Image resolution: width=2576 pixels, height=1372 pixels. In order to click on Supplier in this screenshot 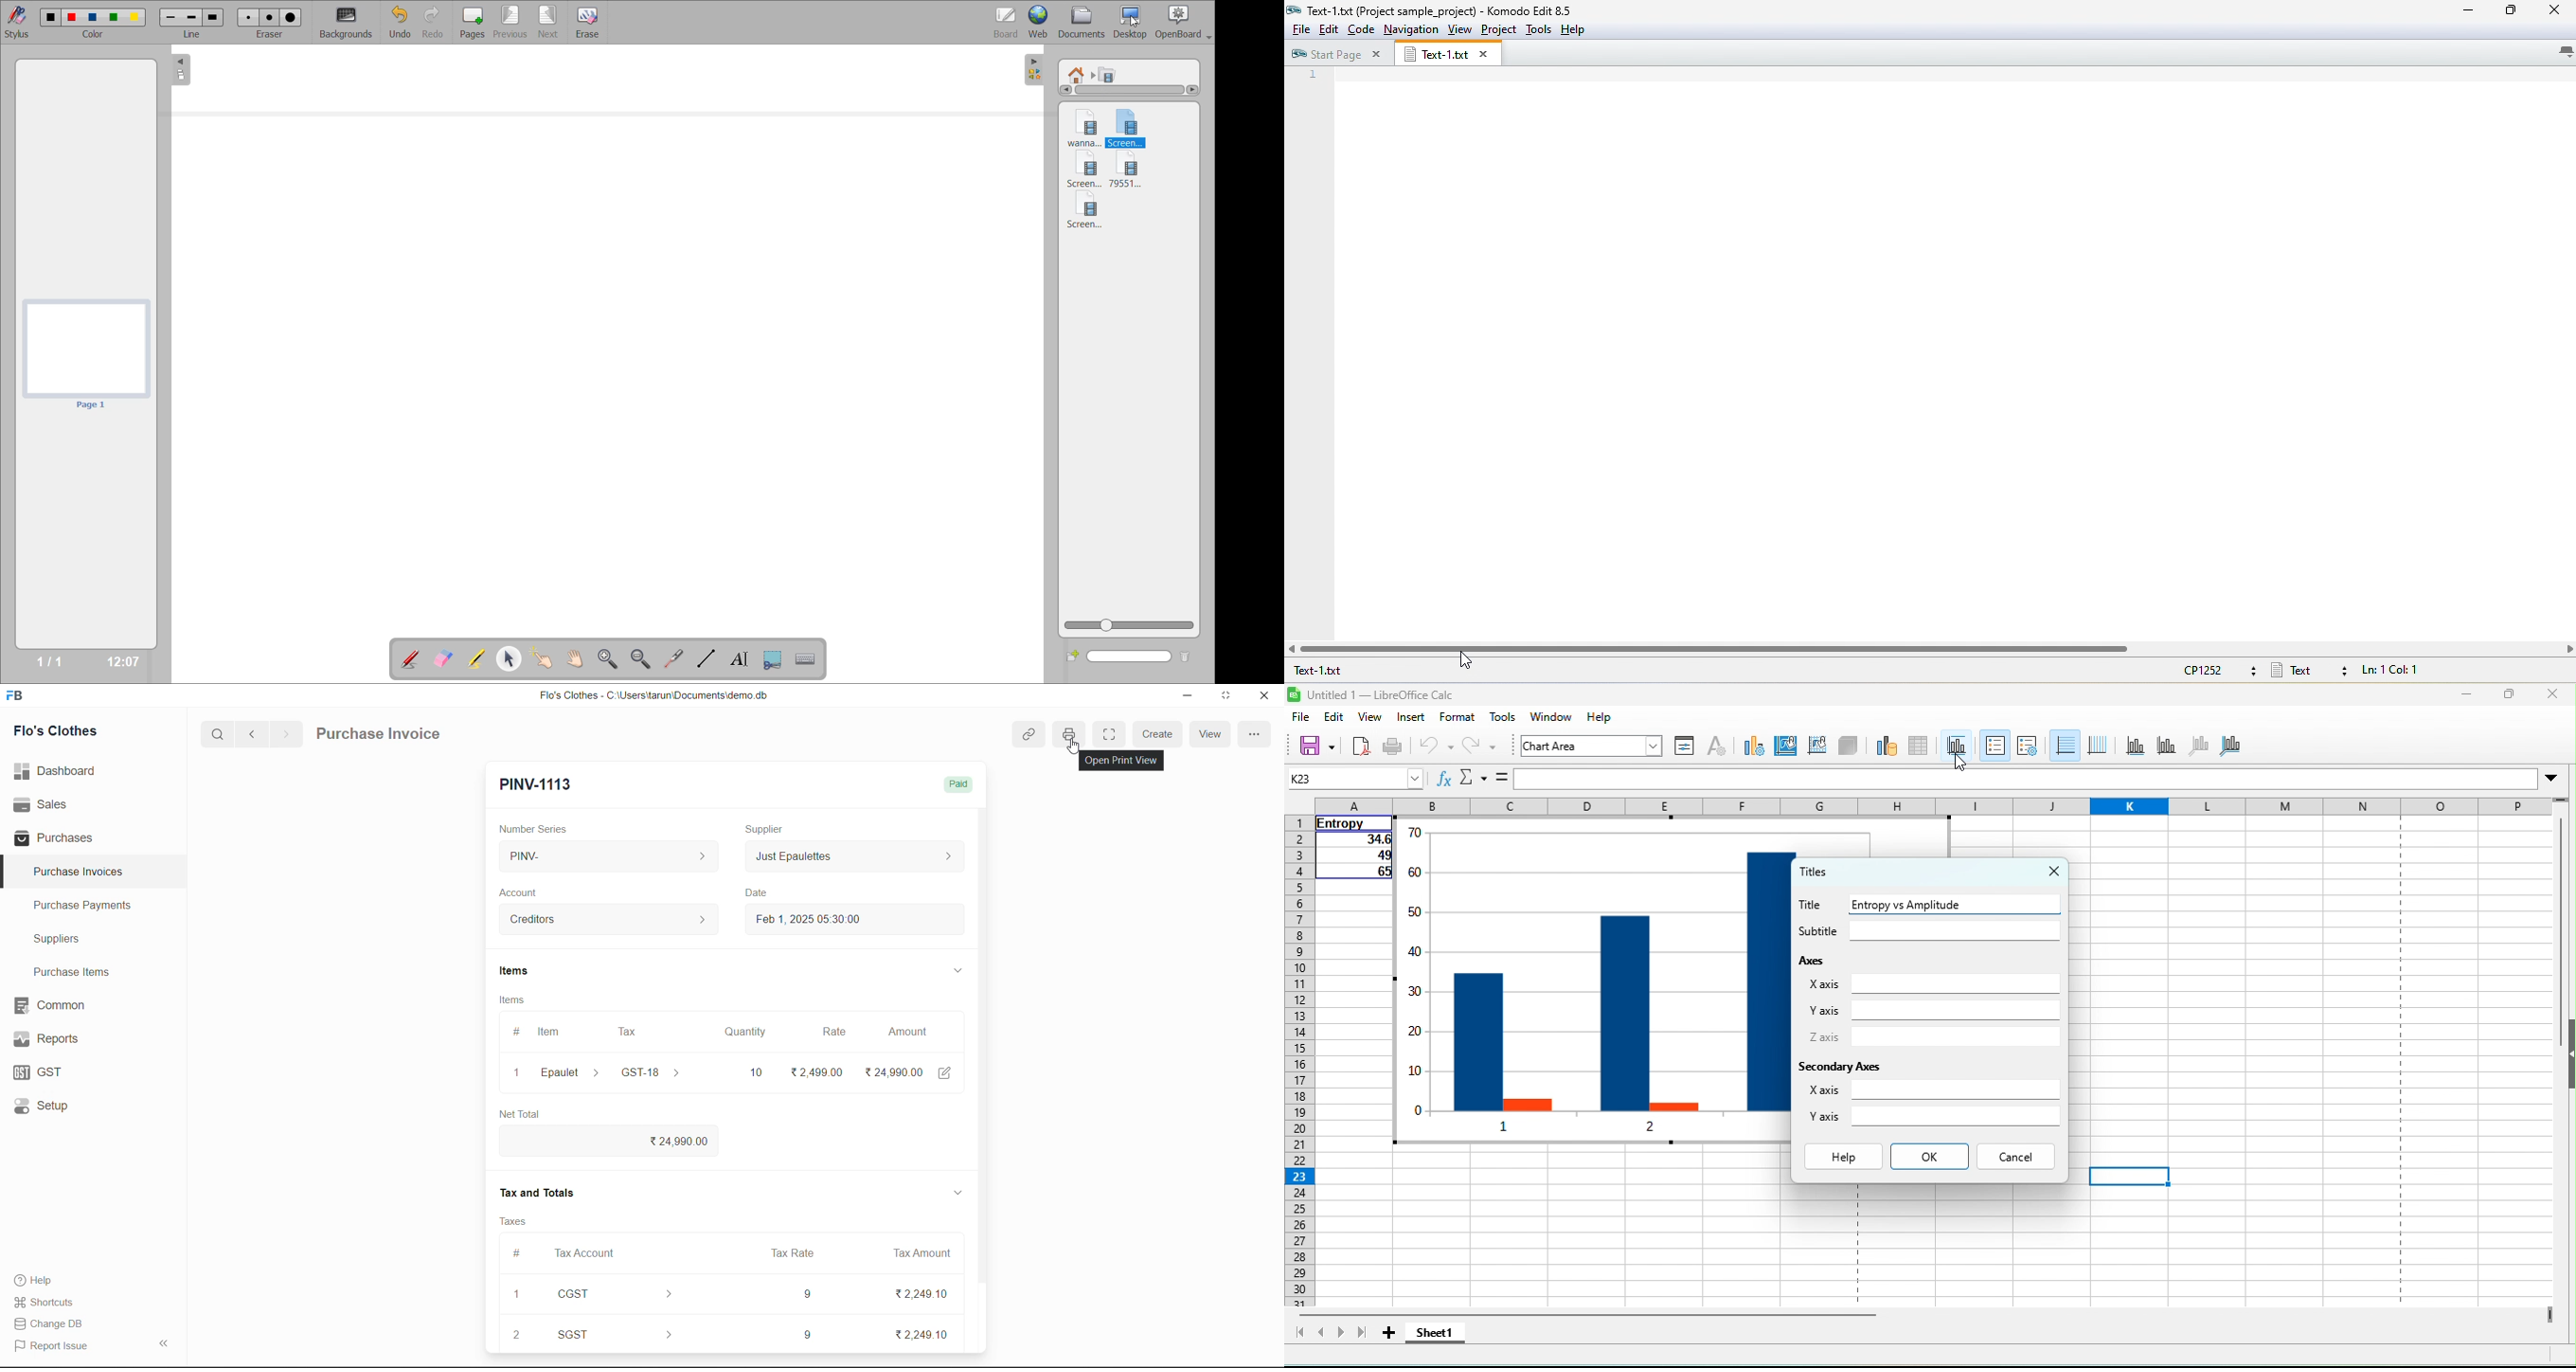, I will do `click(769, 829)`.